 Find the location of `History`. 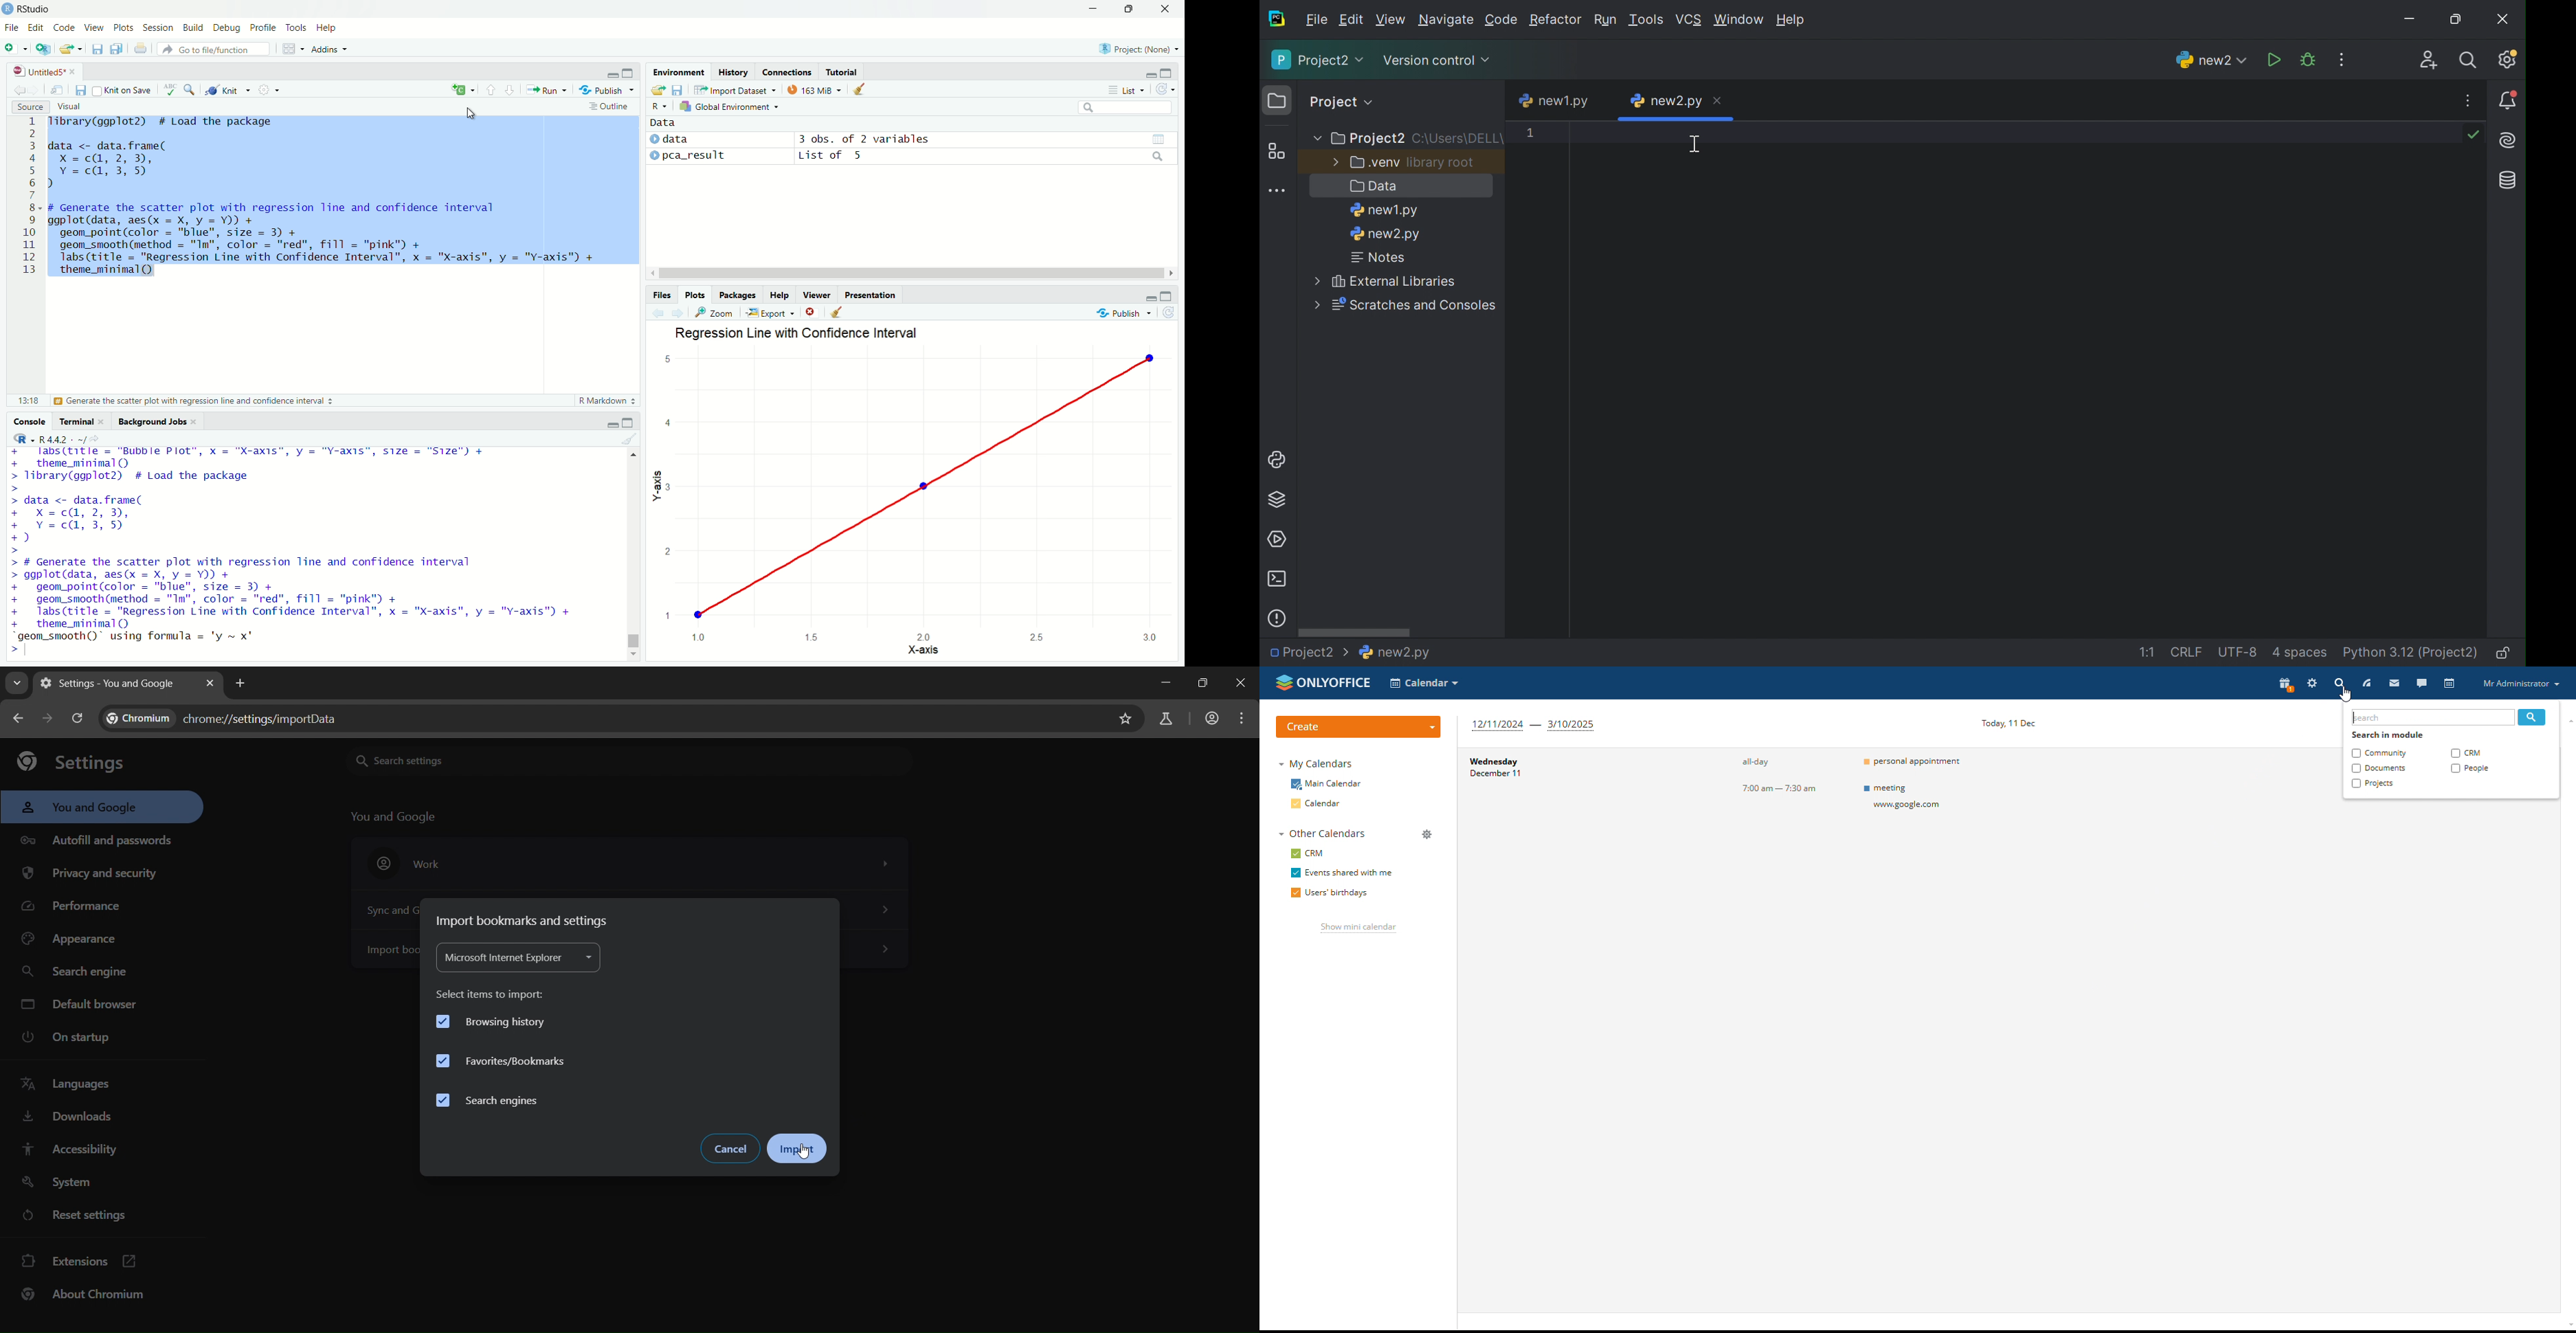

History is located at coordinates (734, 71).